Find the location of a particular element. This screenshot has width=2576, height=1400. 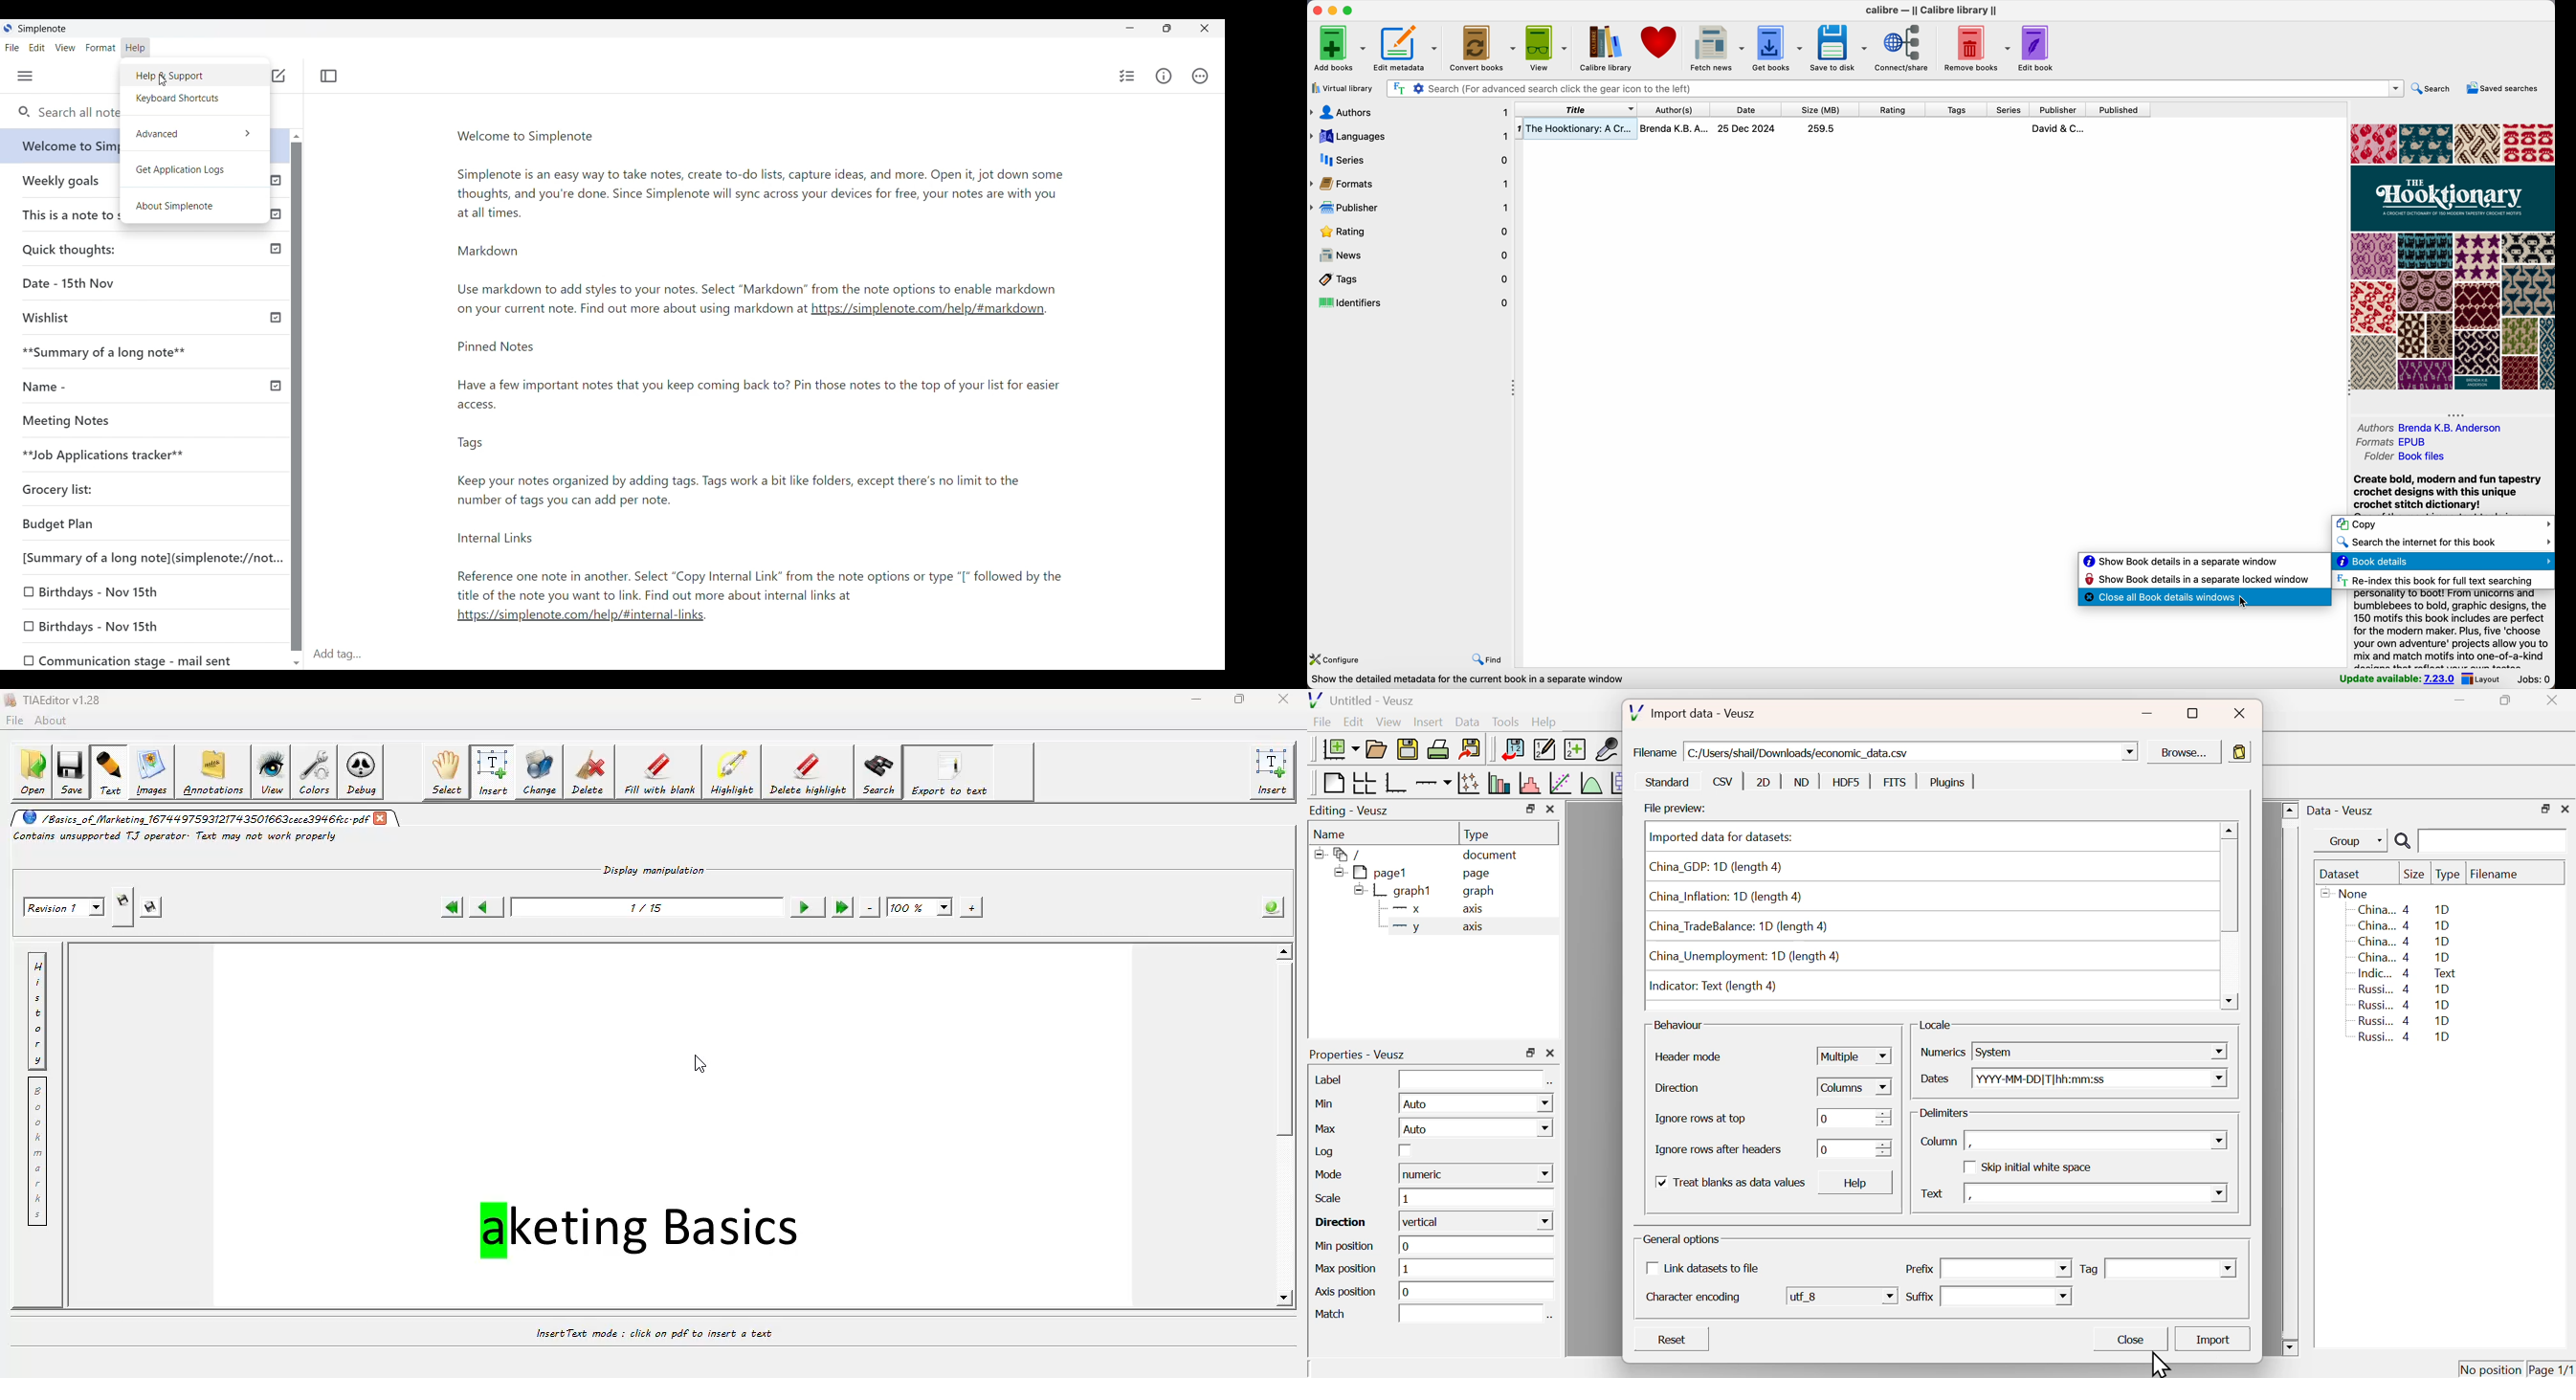

Checkbox is located at coordinates (1652, 1268).